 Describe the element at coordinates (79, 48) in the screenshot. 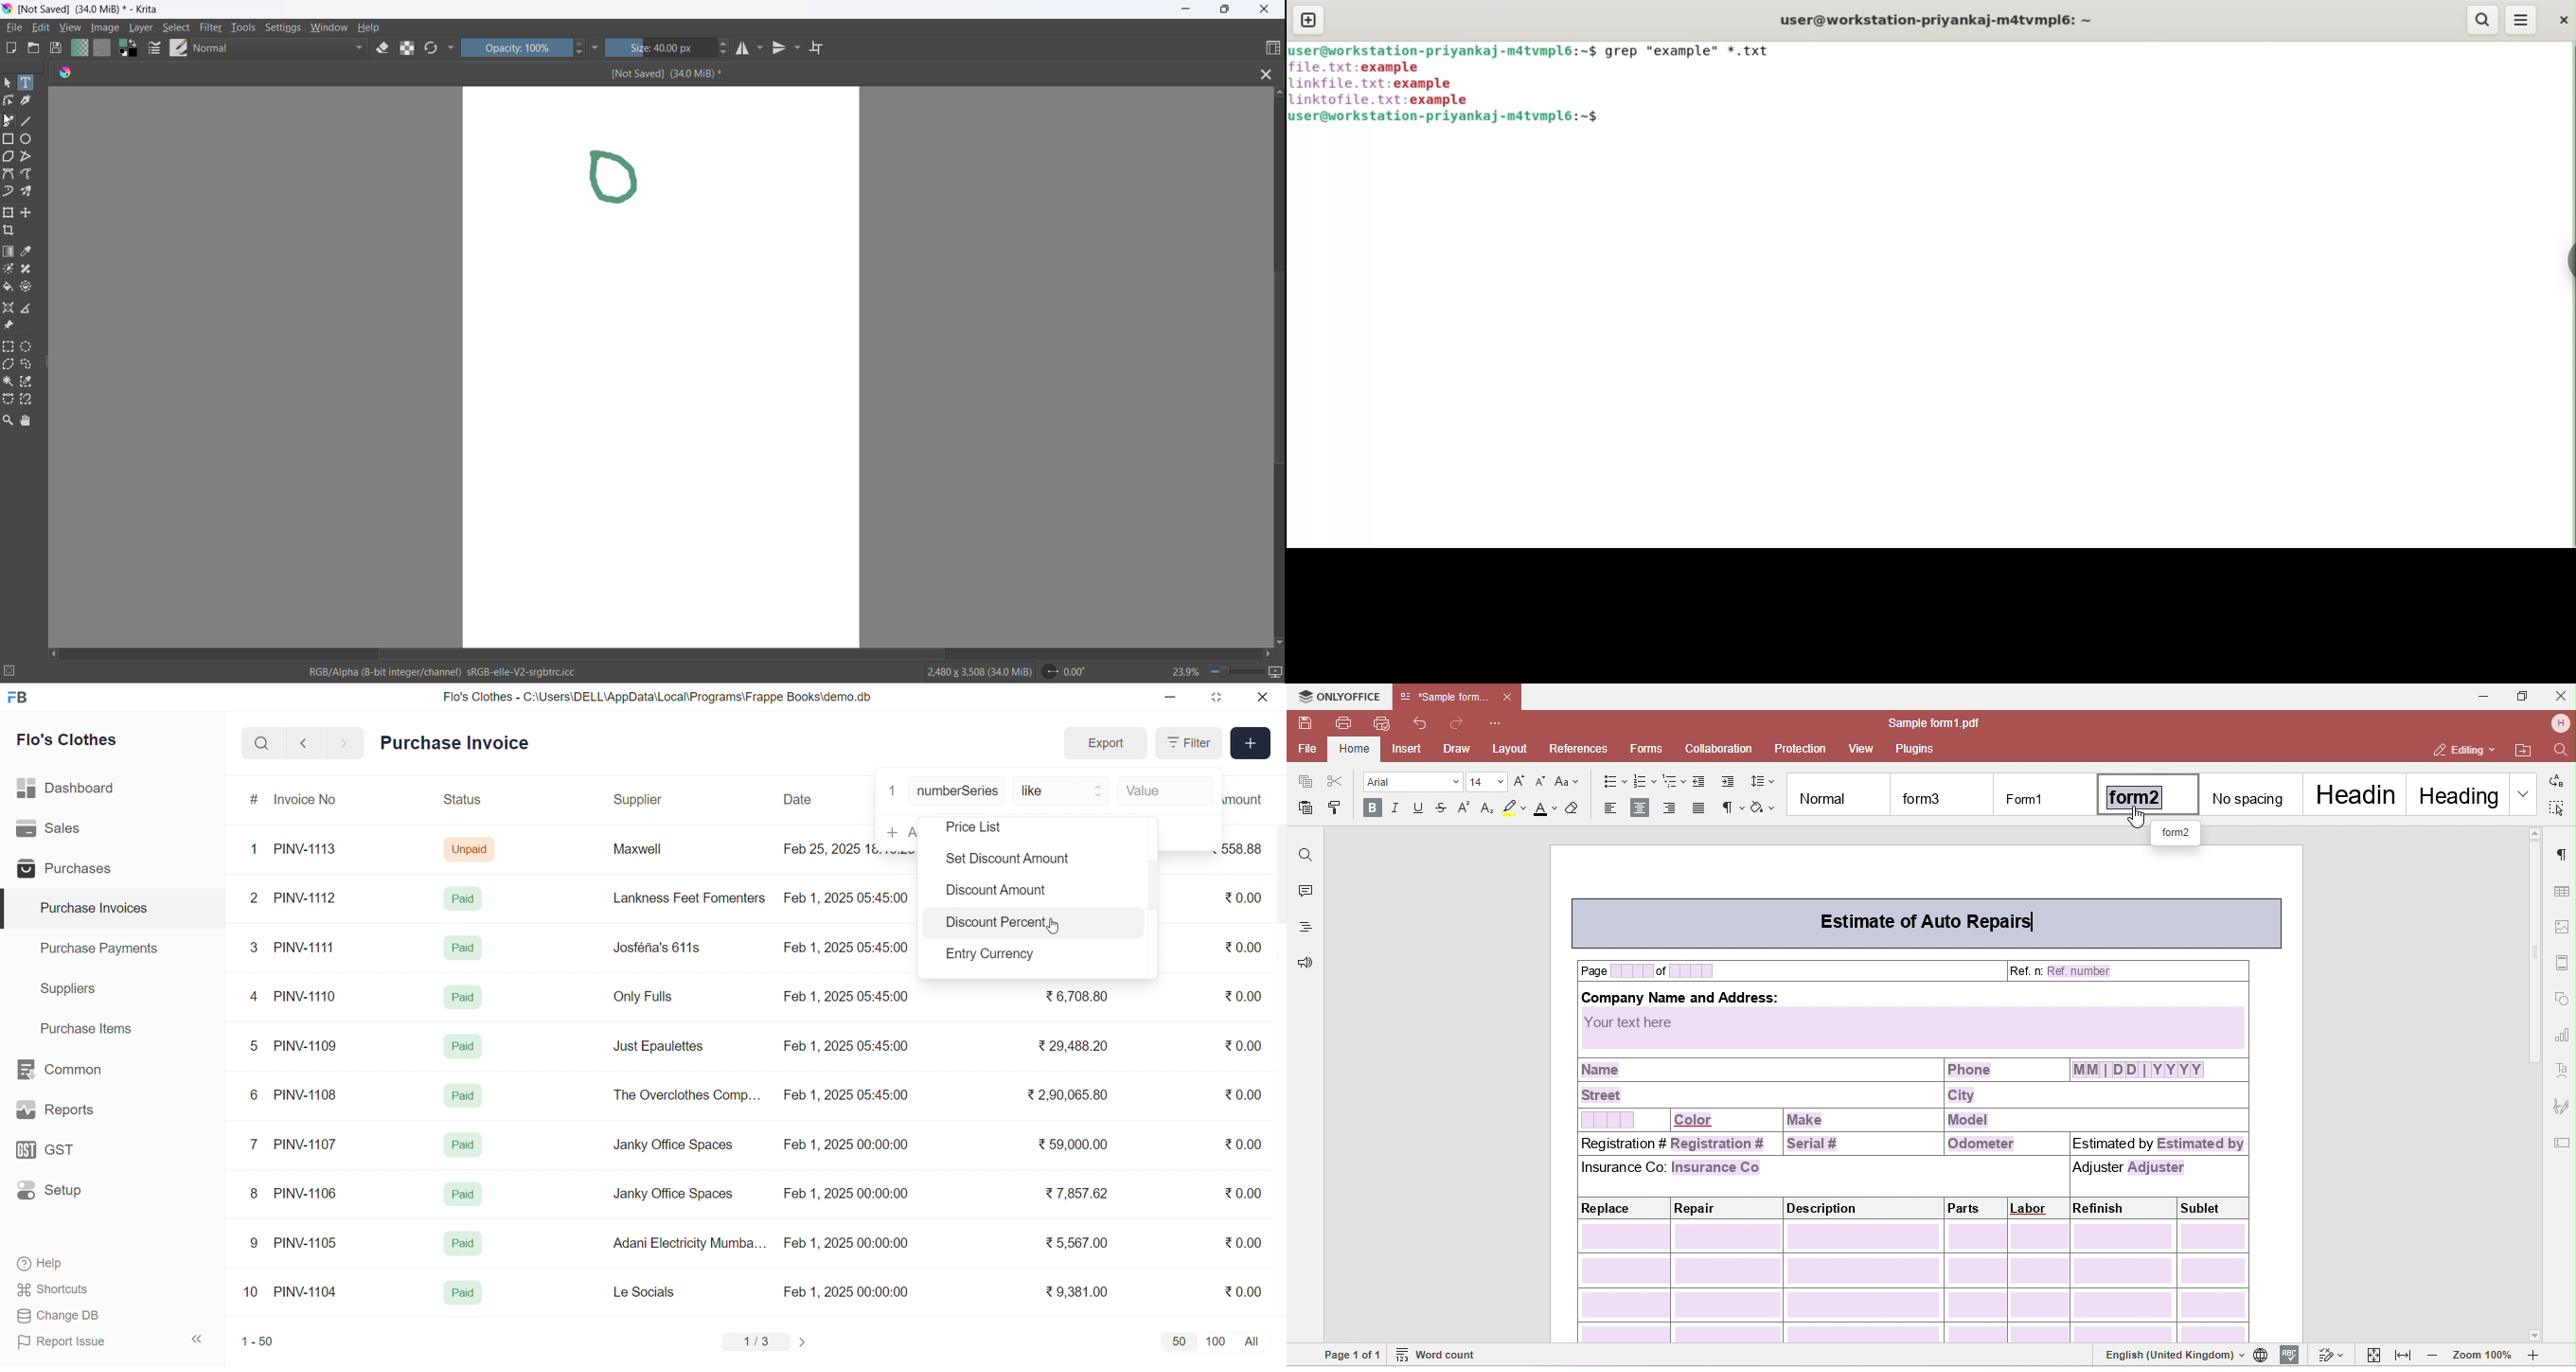

I see `fill gradients` at that location.